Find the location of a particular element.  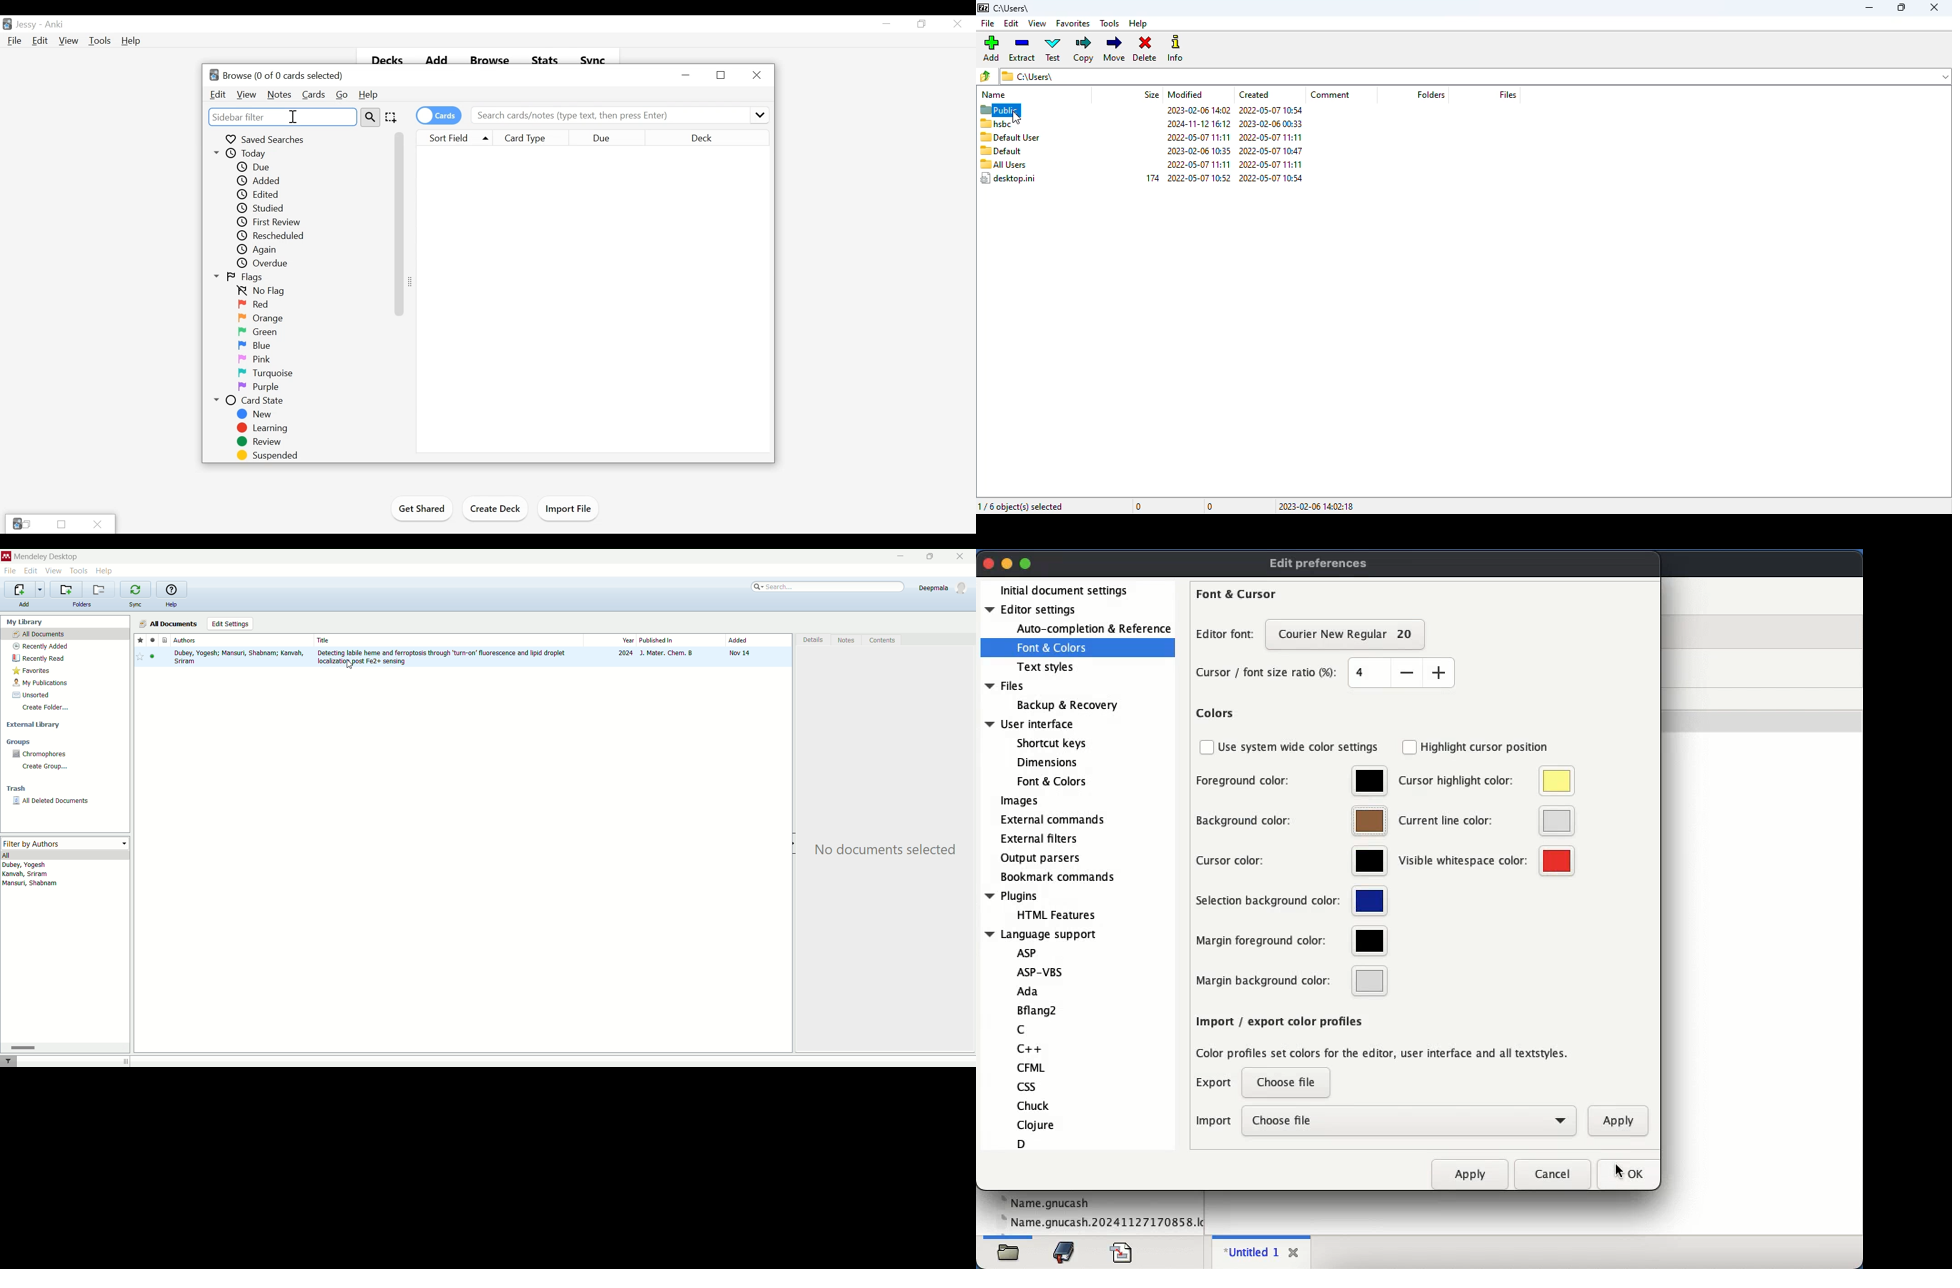

C is located at coordinates (1022, 1029).